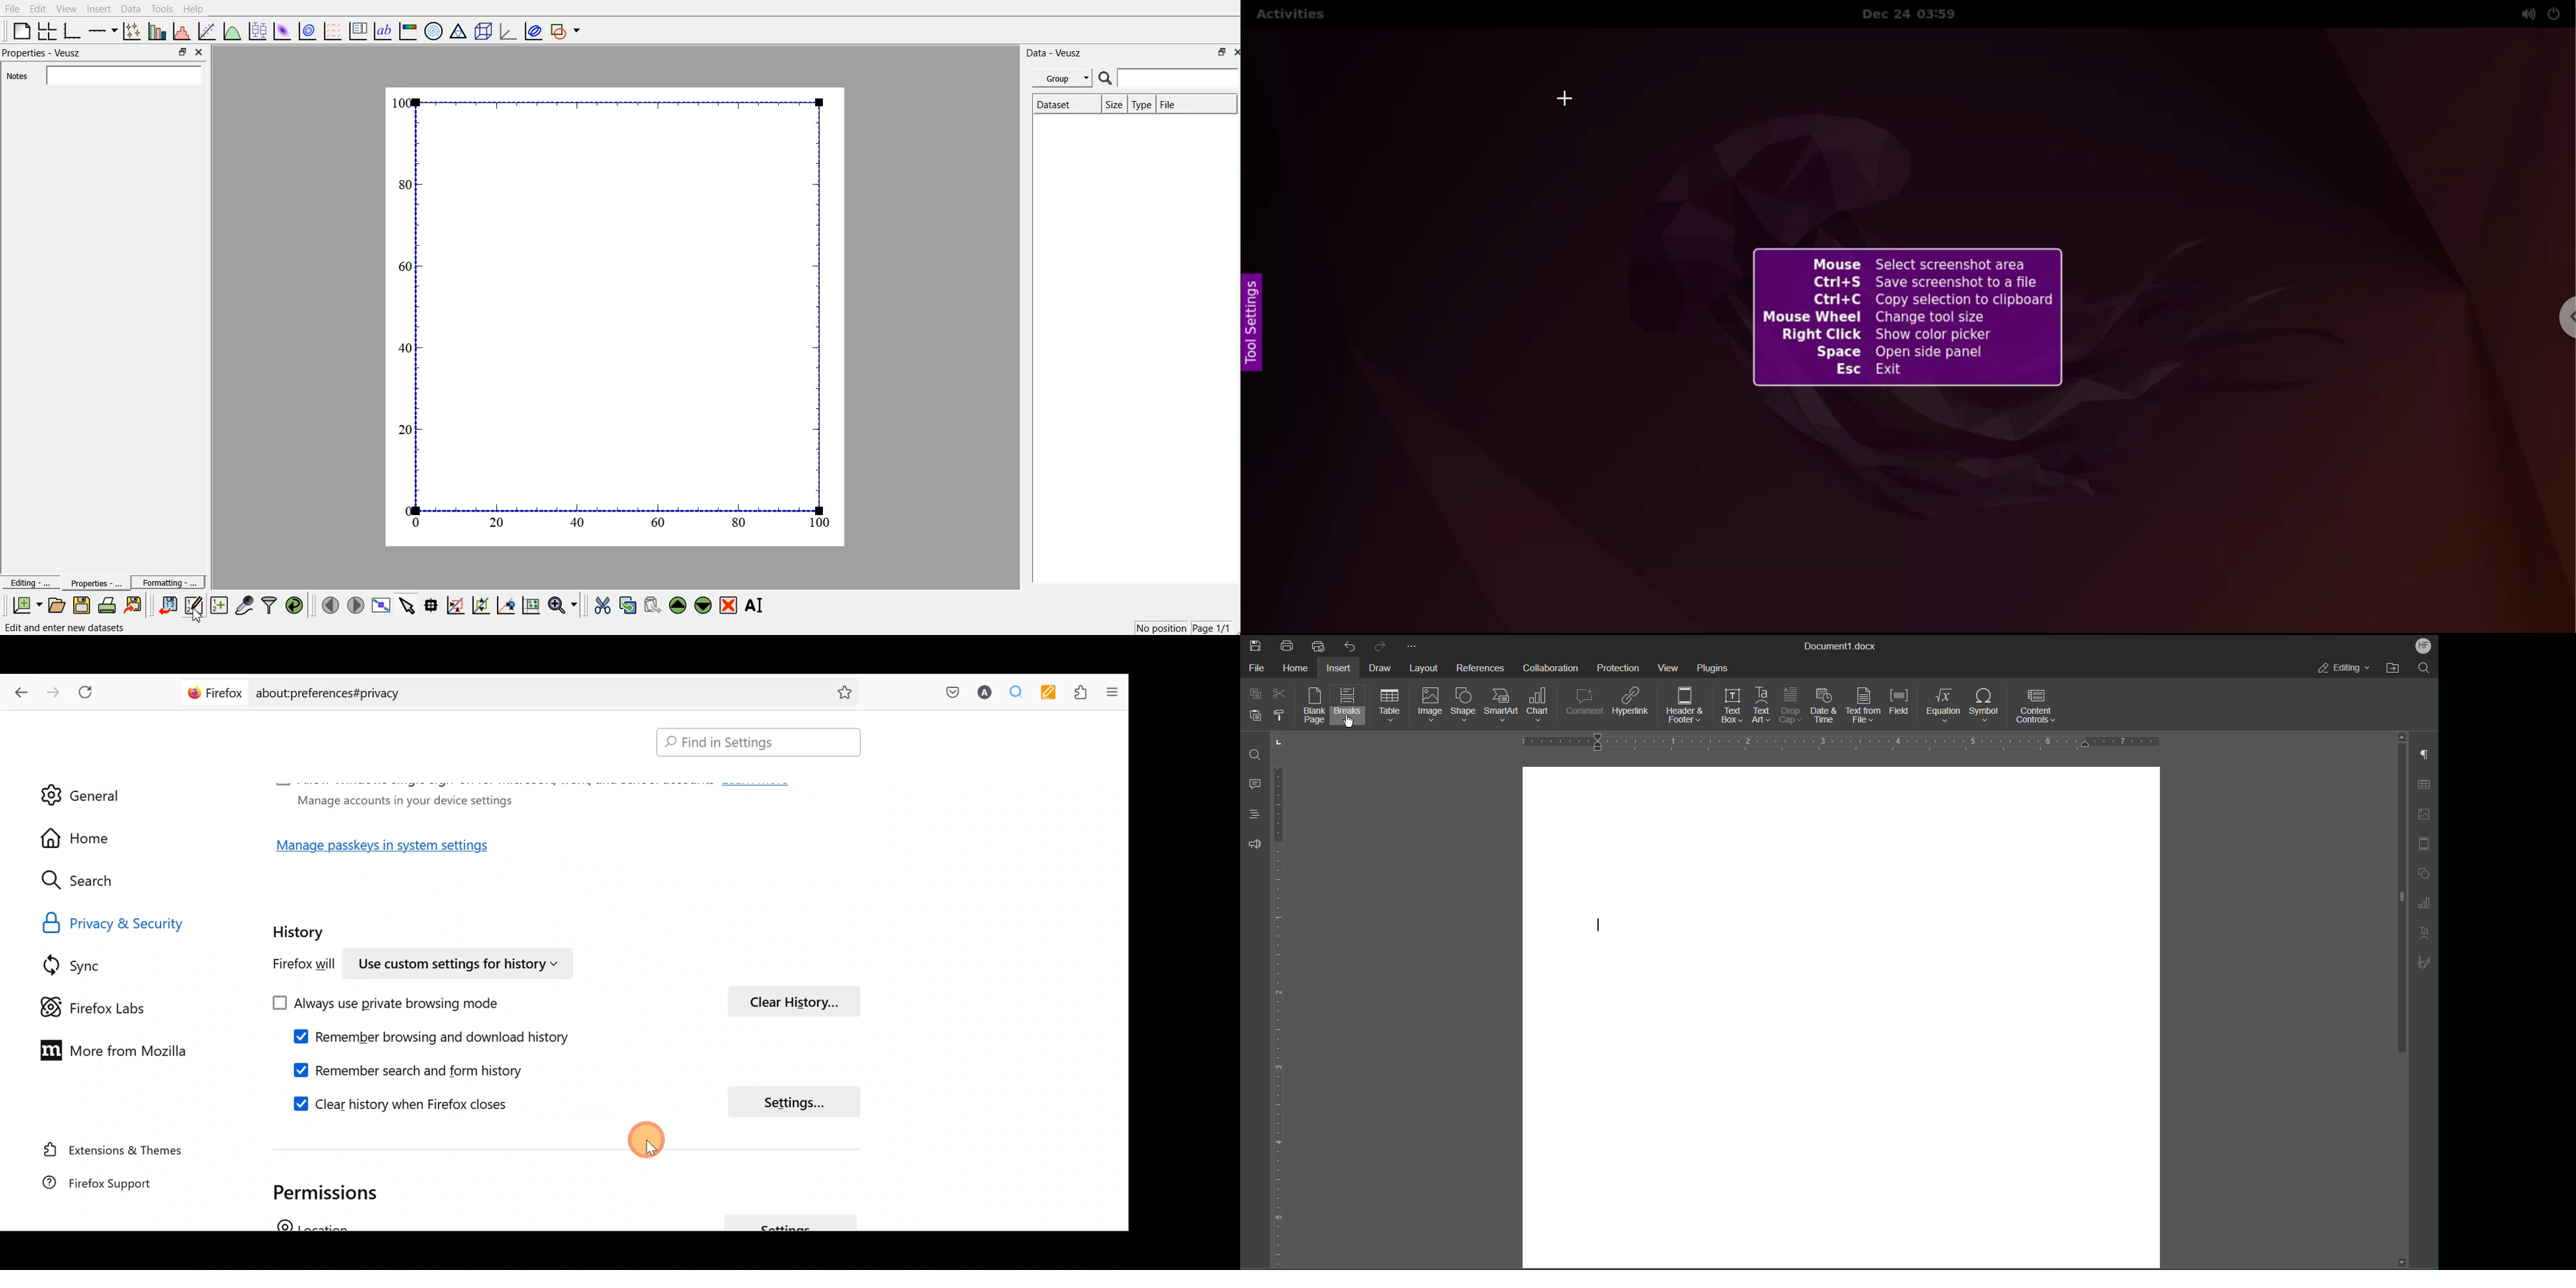  What do you see at coordinates (282, 30) in the screenshot?
I see `plot a 2d dataset as an` at bounding box center [282, 30].